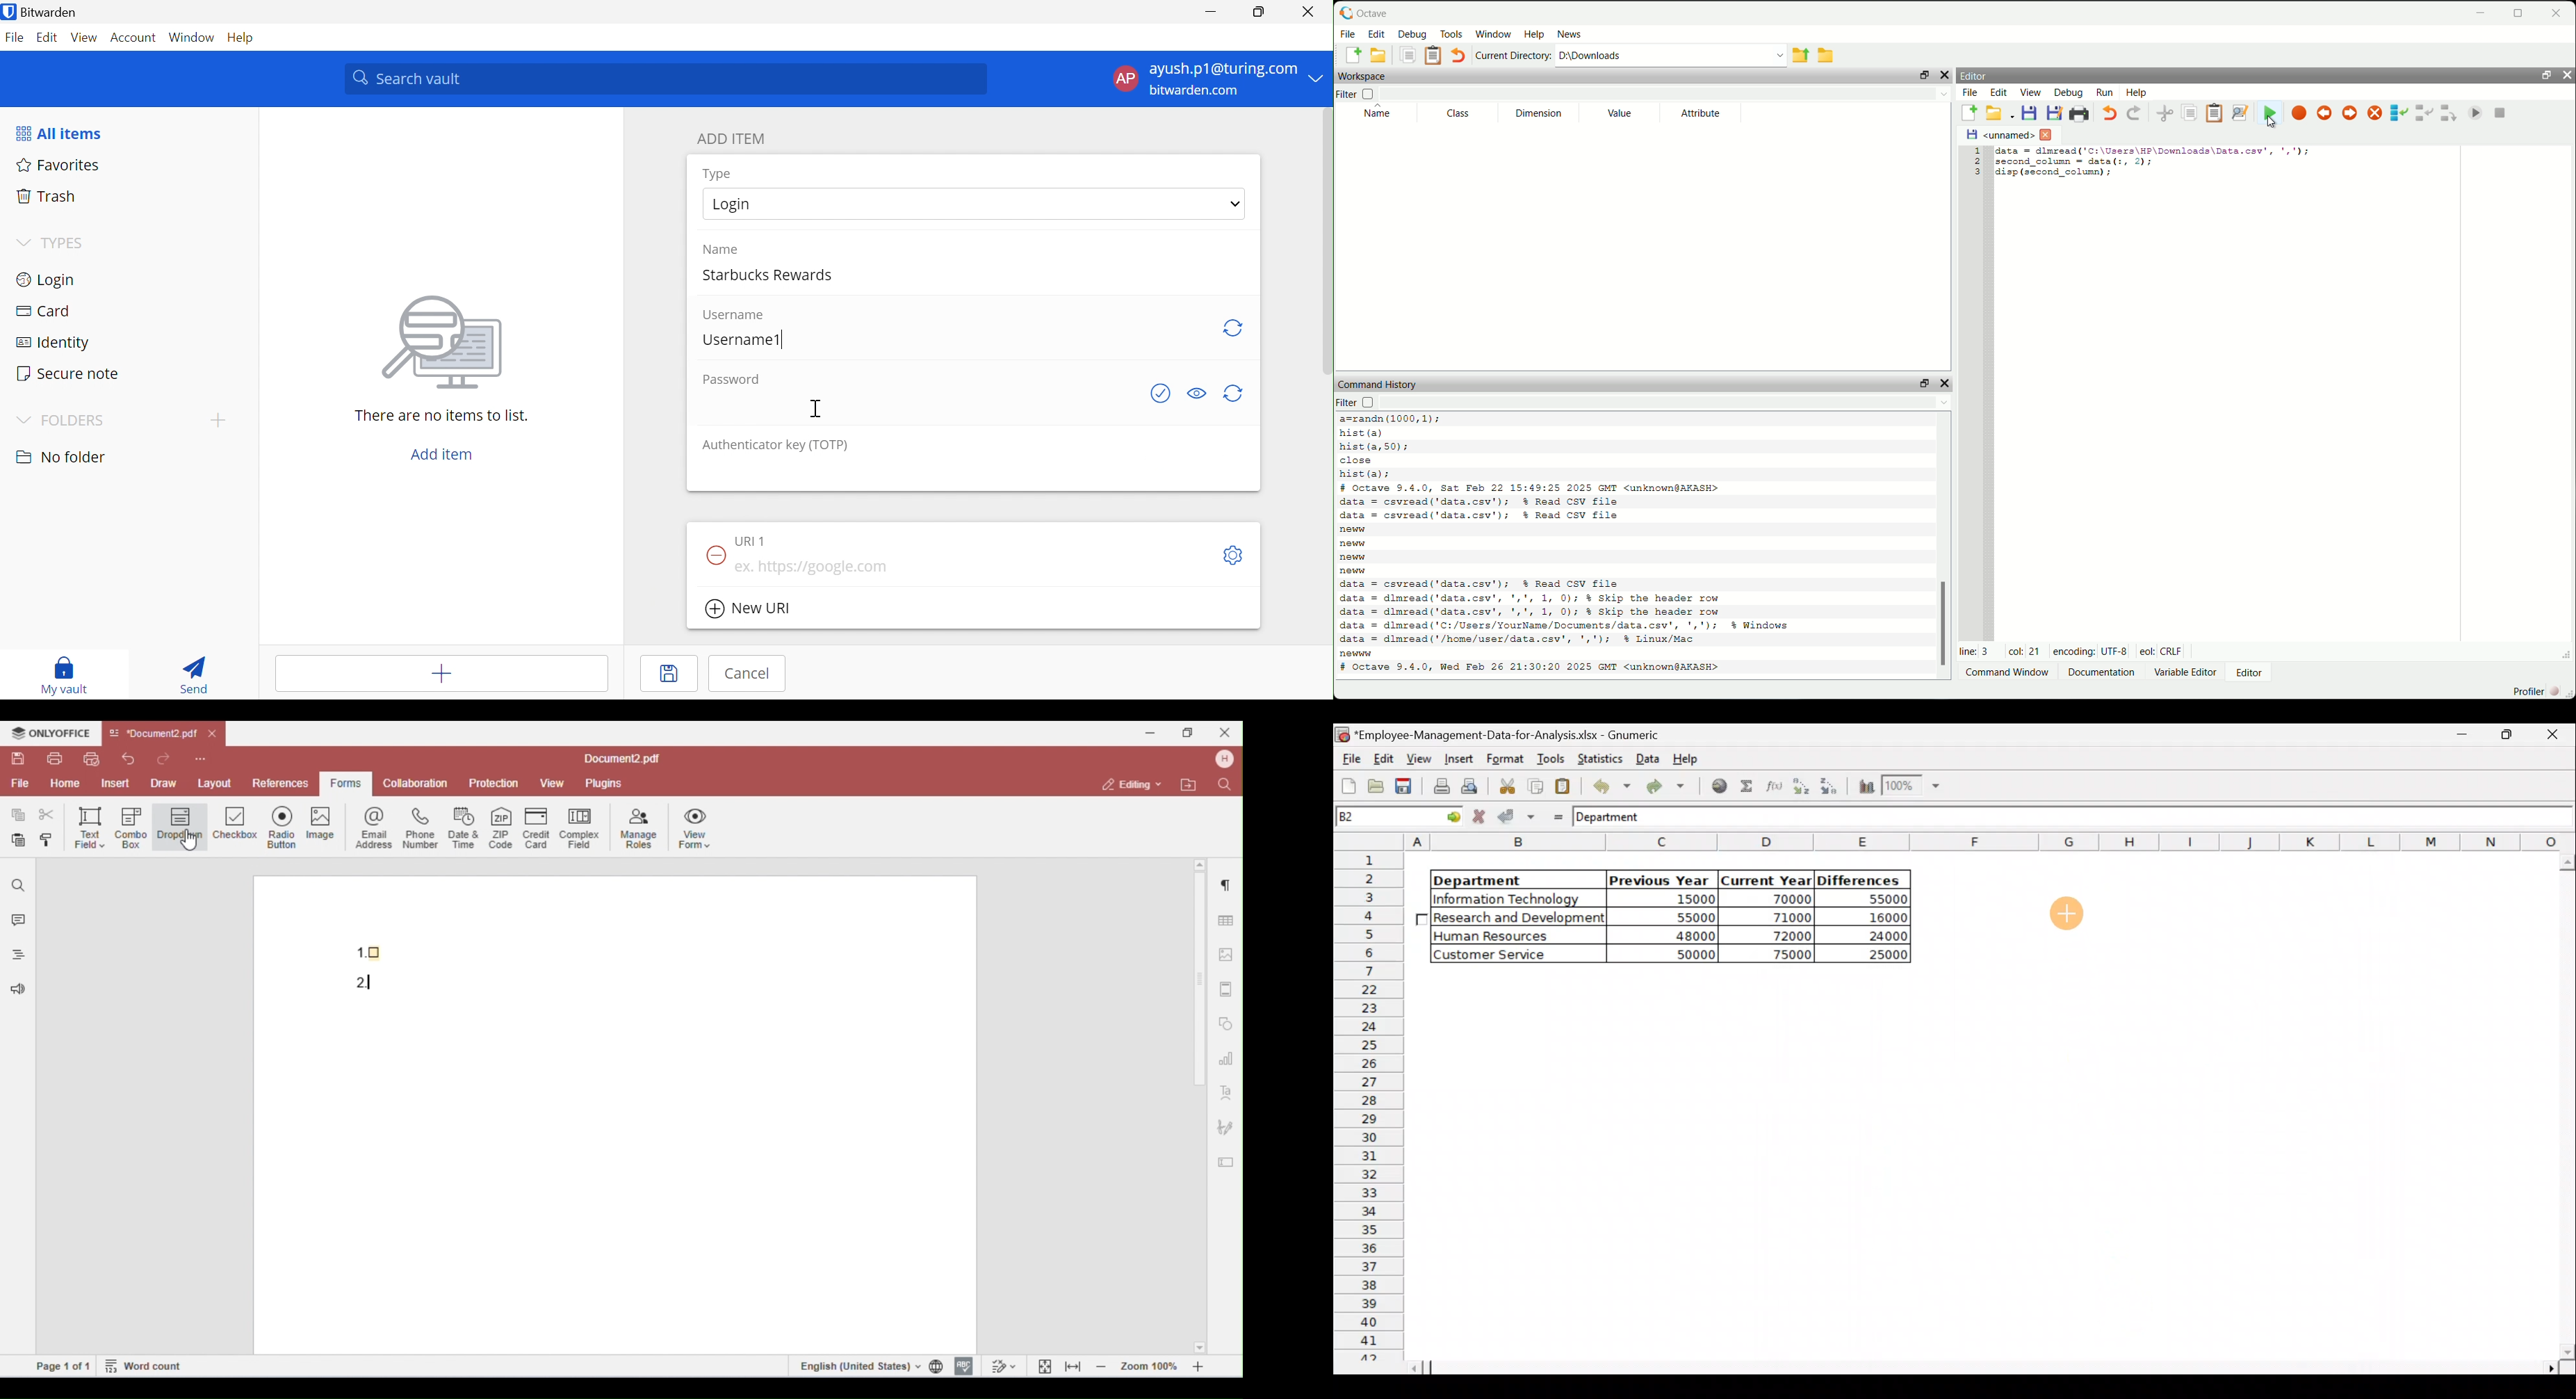  I want to click on Sum into the current cell, so click(1748, 785).